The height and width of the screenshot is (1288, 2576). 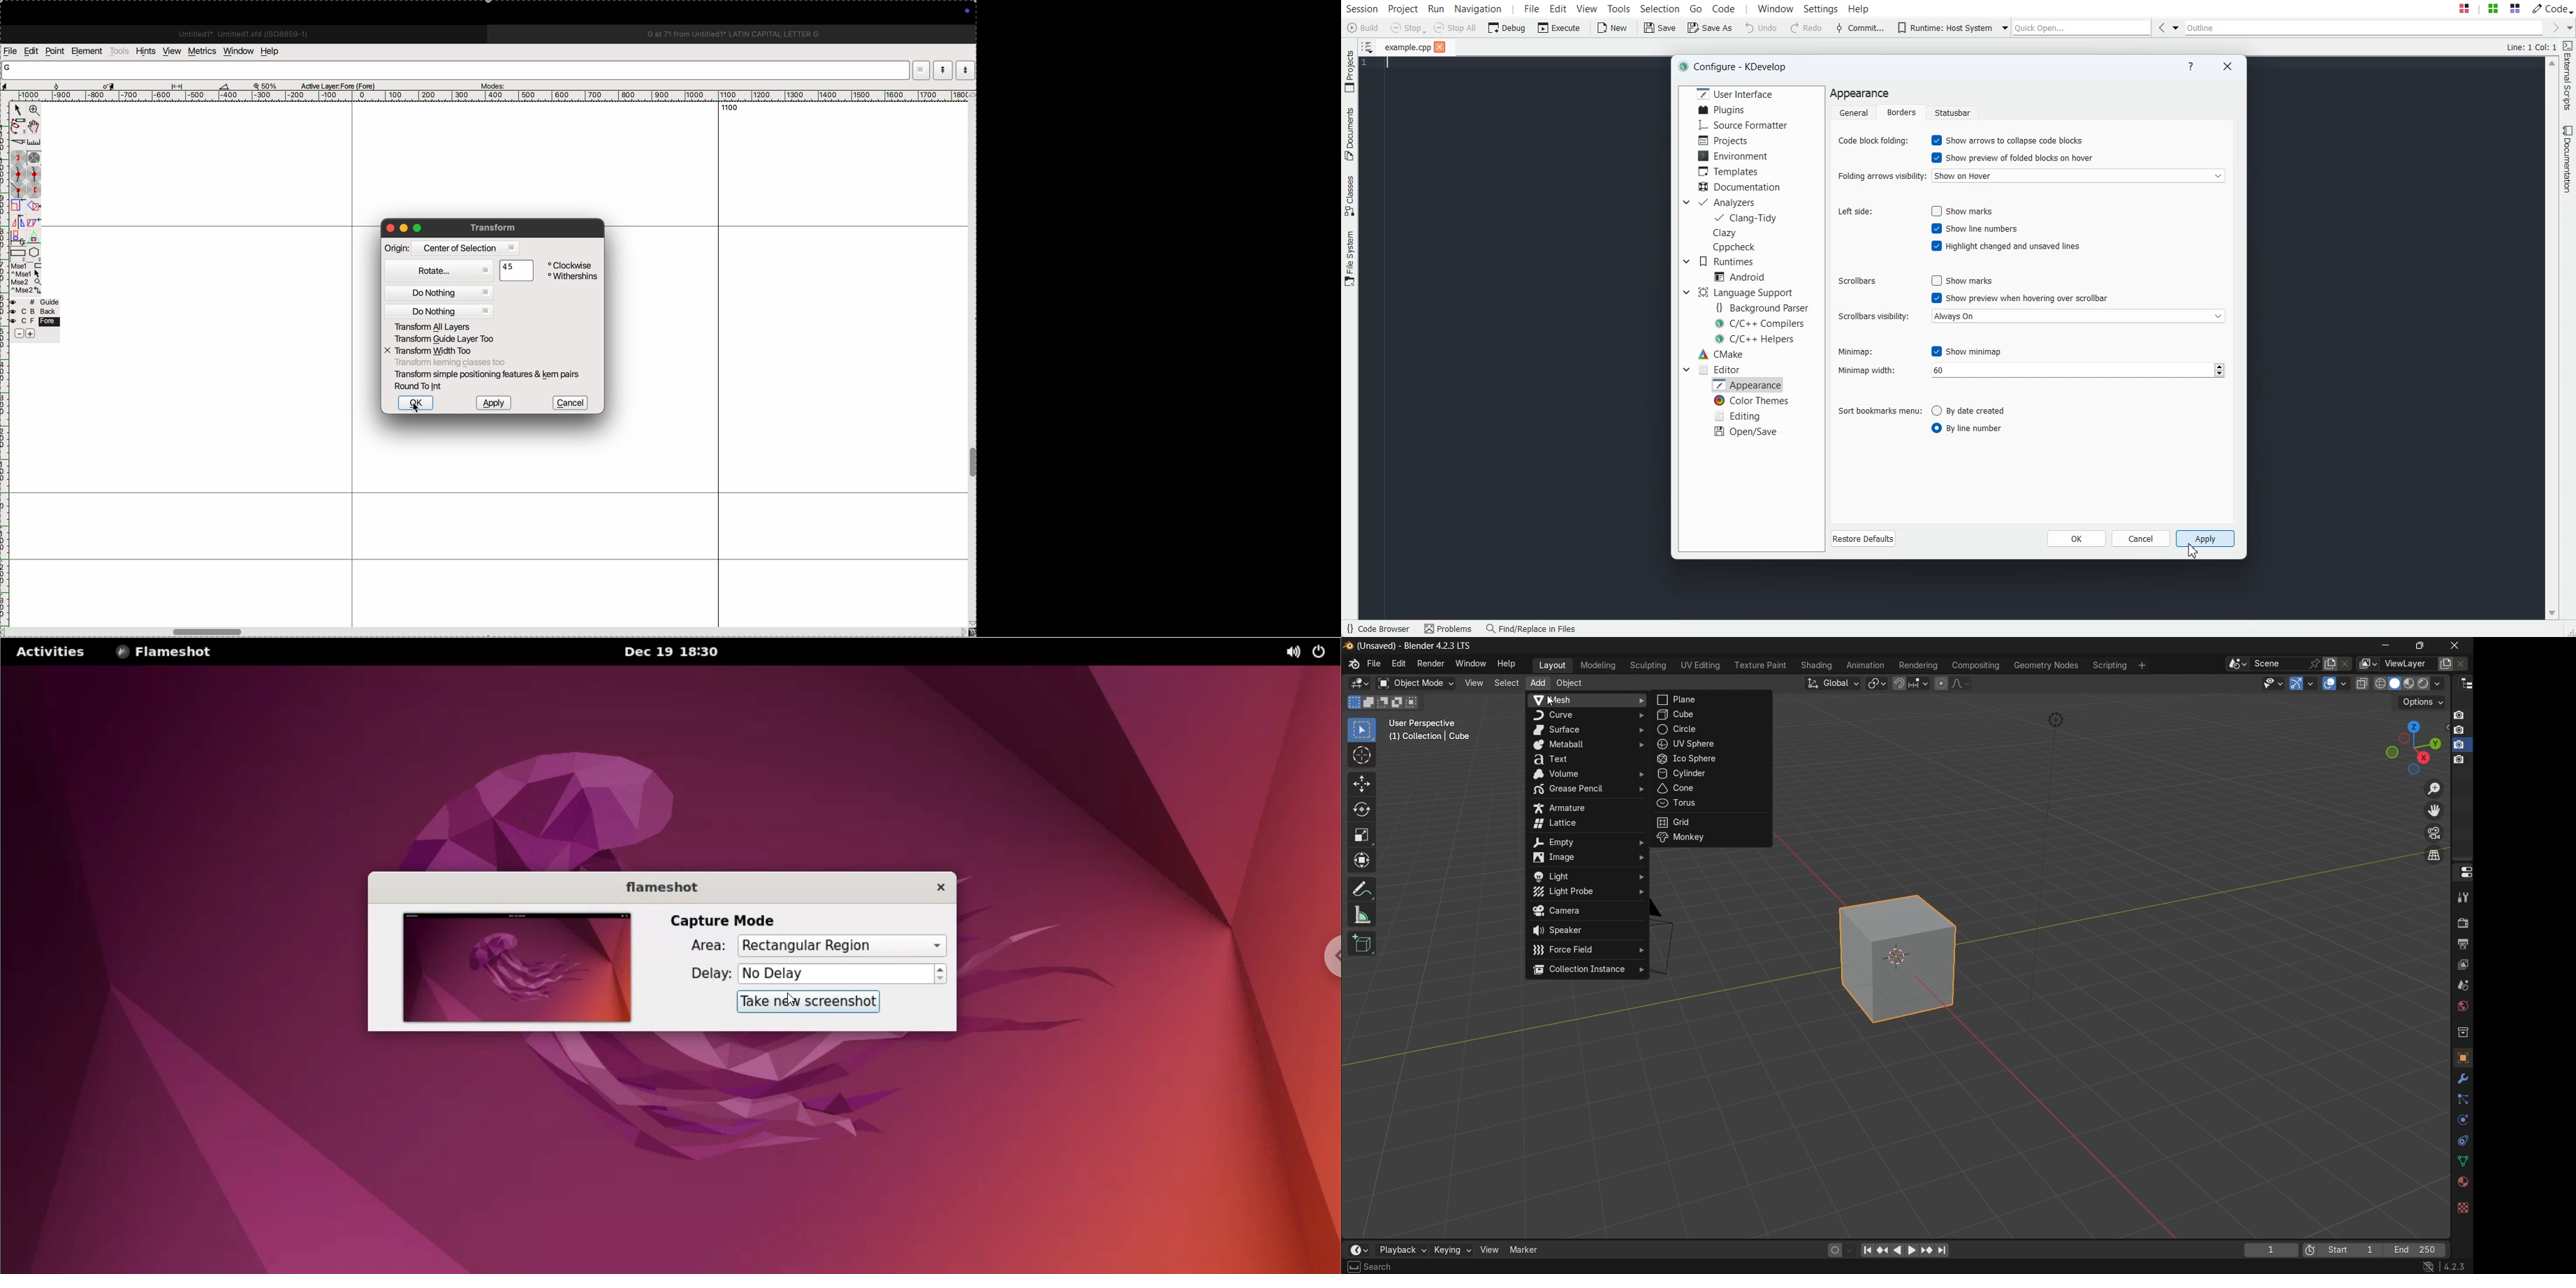 What do you see at coordinates (35, 252) in the screenshot?
I see `polygon/star` at bounding box center [35, 252].